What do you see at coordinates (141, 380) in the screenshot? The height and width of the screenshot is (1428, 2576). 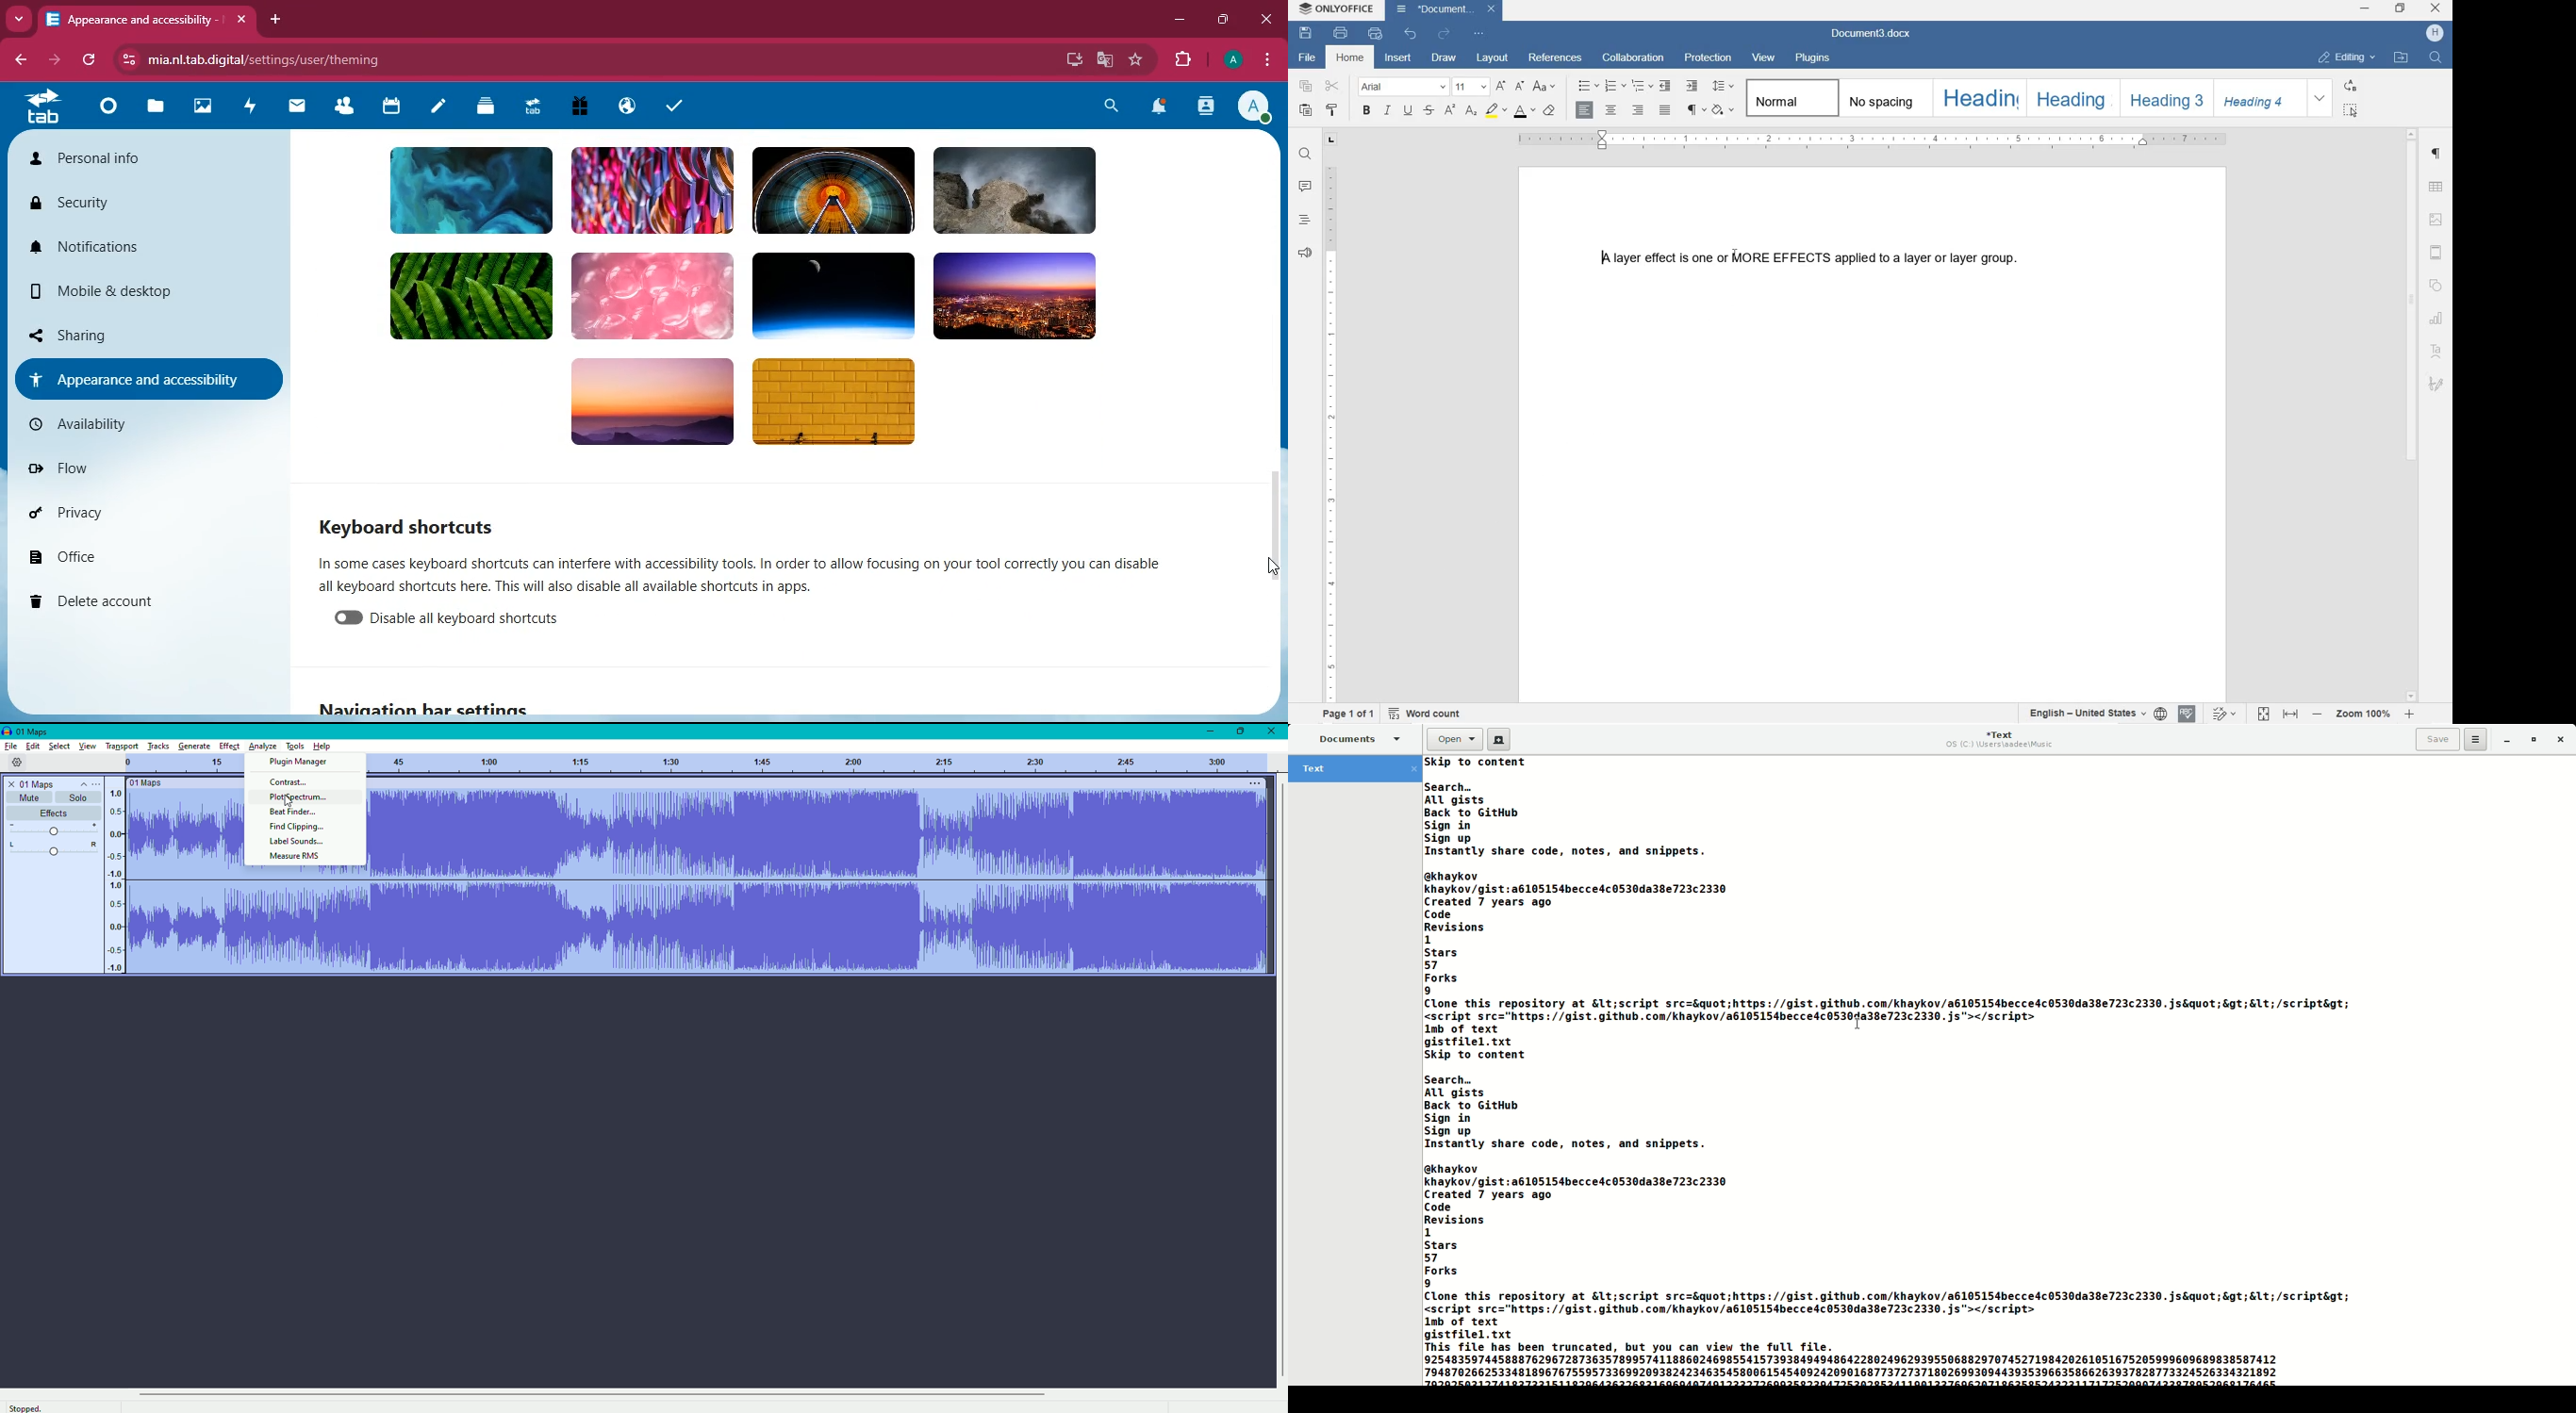 I see `appearance` at bounding box center [141, 380].